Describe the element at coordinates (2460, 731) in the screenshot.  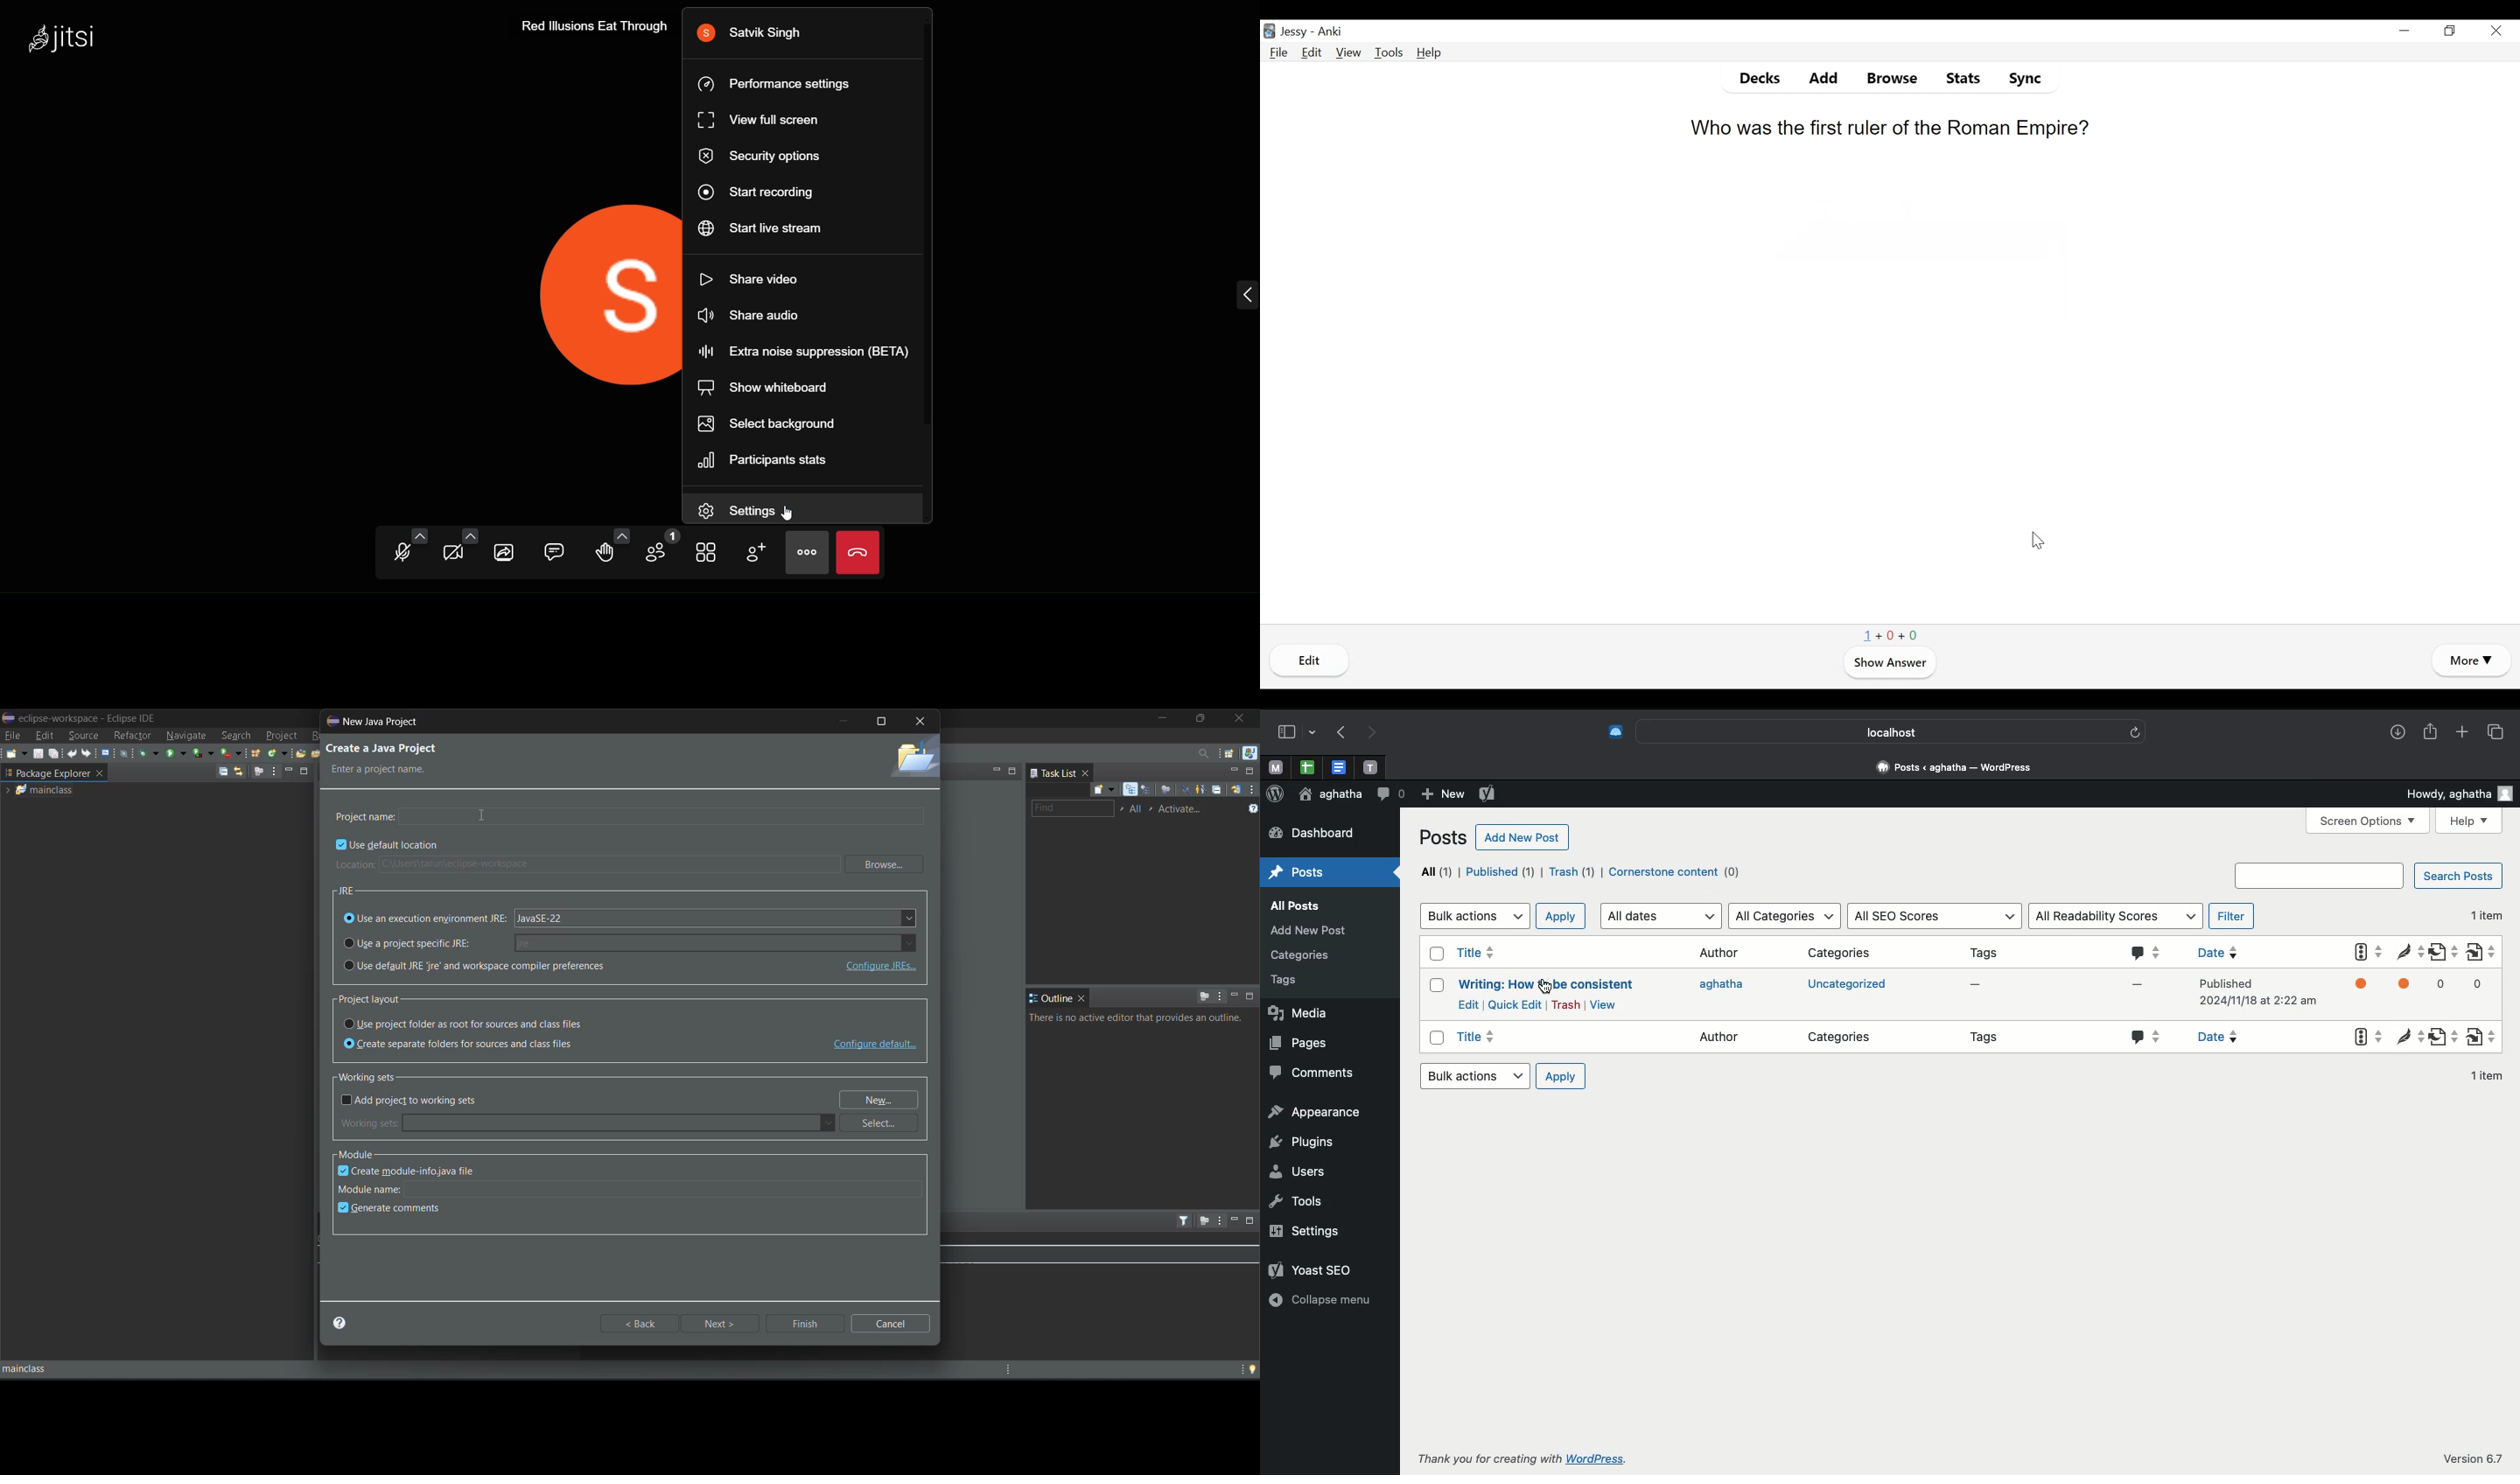
I see `Add new tab` at that location.